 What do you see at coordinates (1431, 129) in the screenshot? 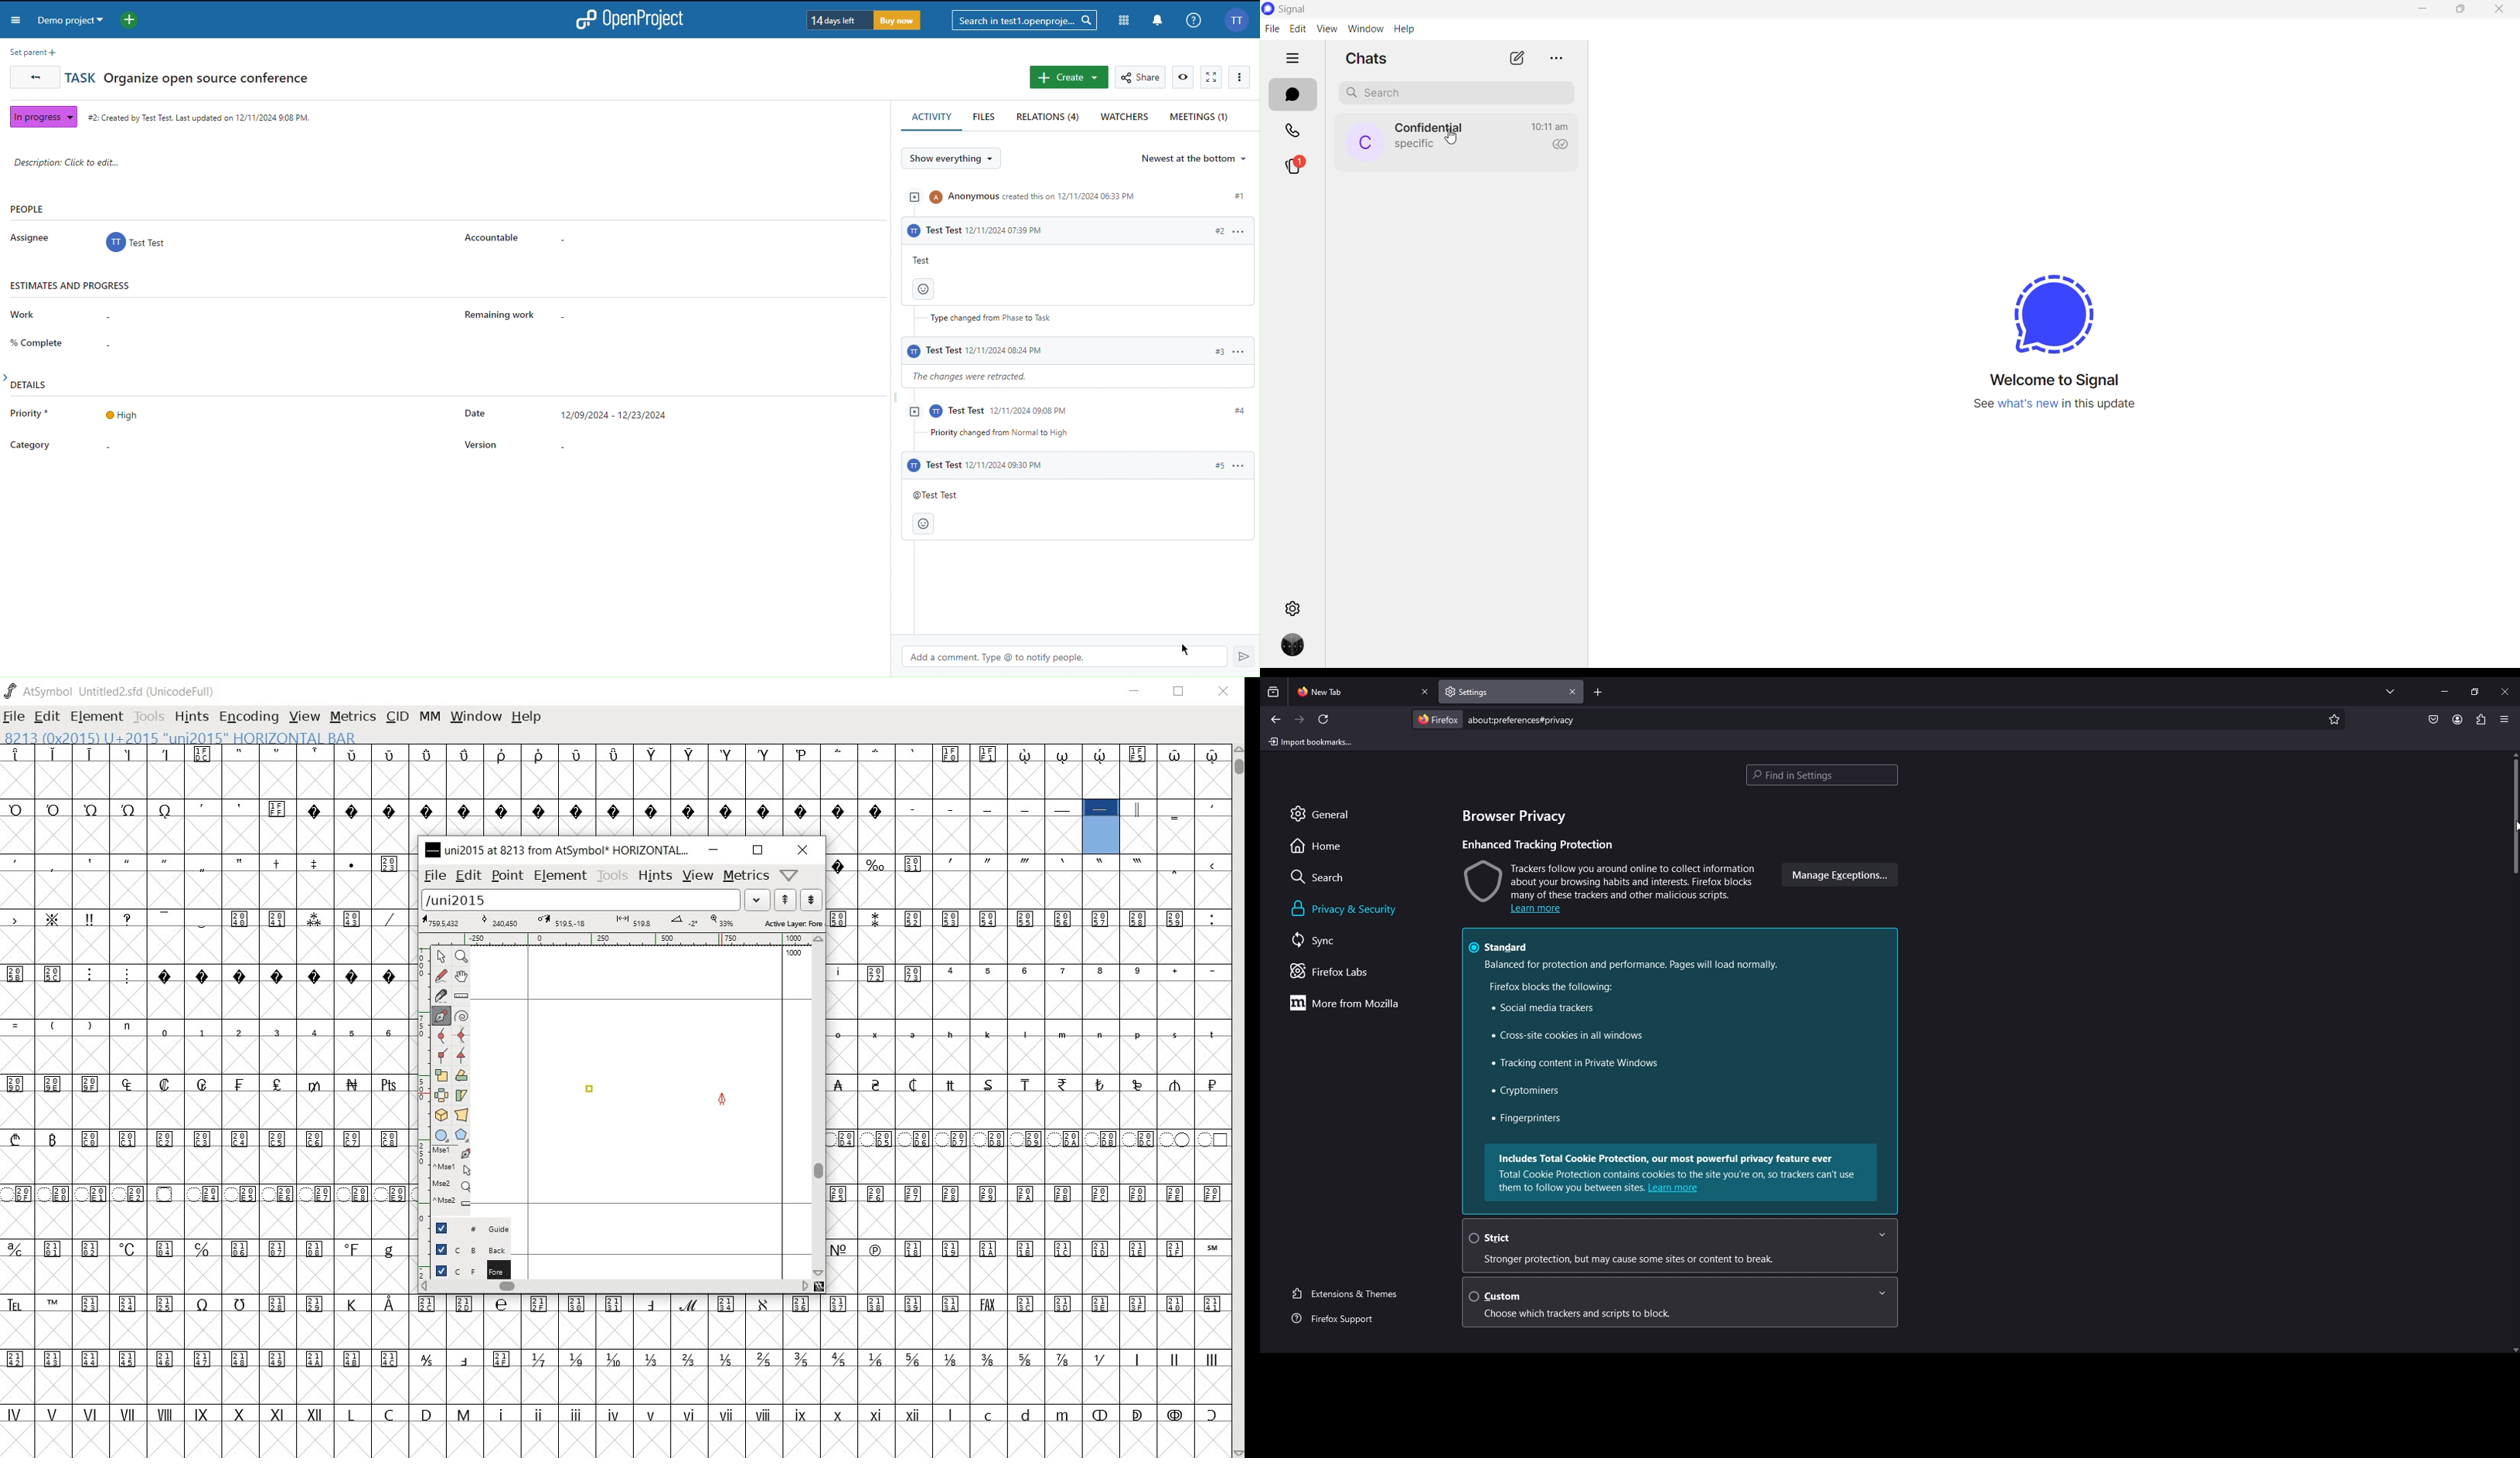
I see `contact name` at bounding box center [1431, 129].